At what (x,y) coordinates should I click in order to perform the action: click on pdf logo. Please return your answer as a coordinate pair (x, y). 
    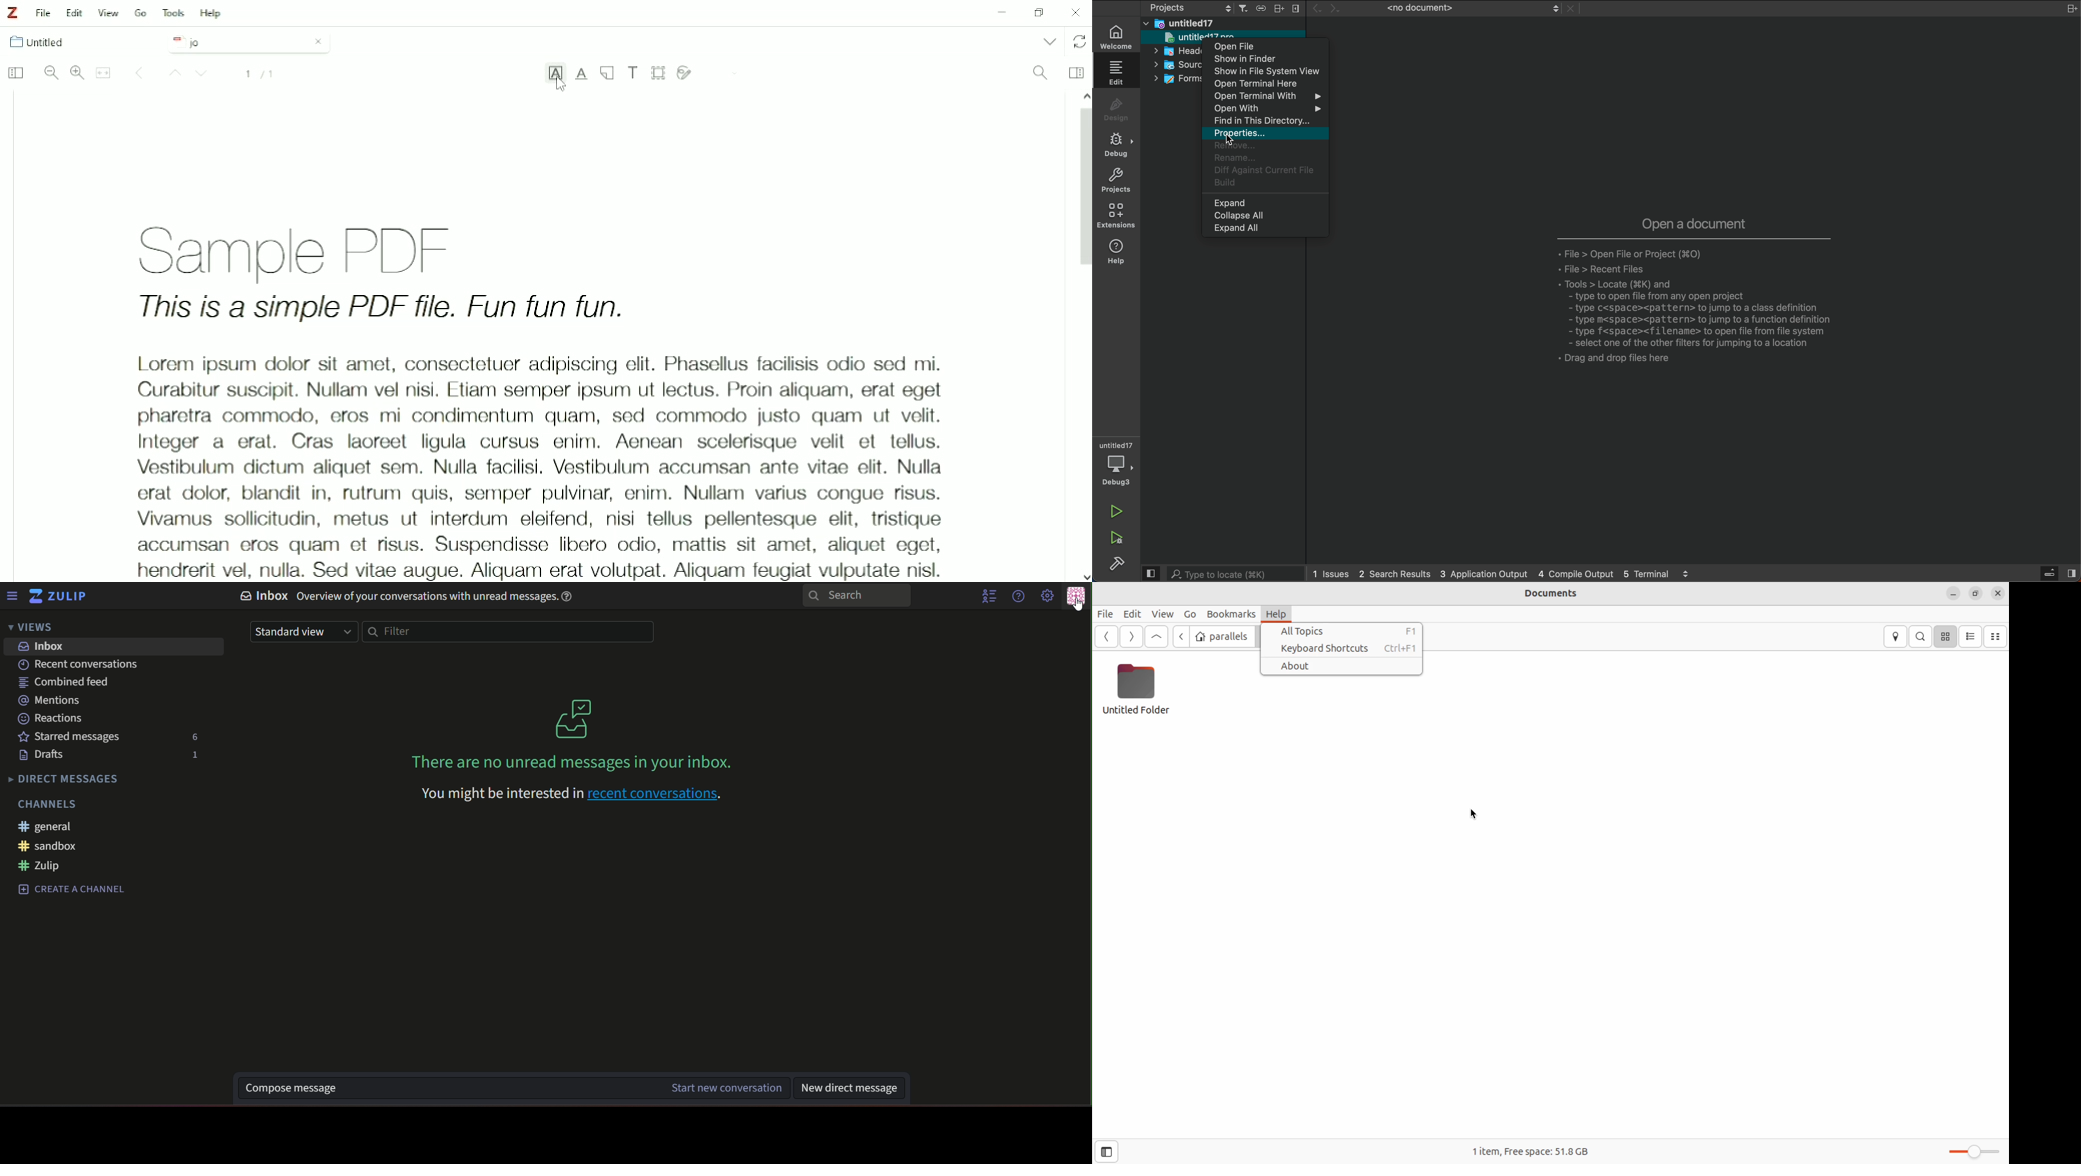
    Looking at the image, I should click on (174, 41).